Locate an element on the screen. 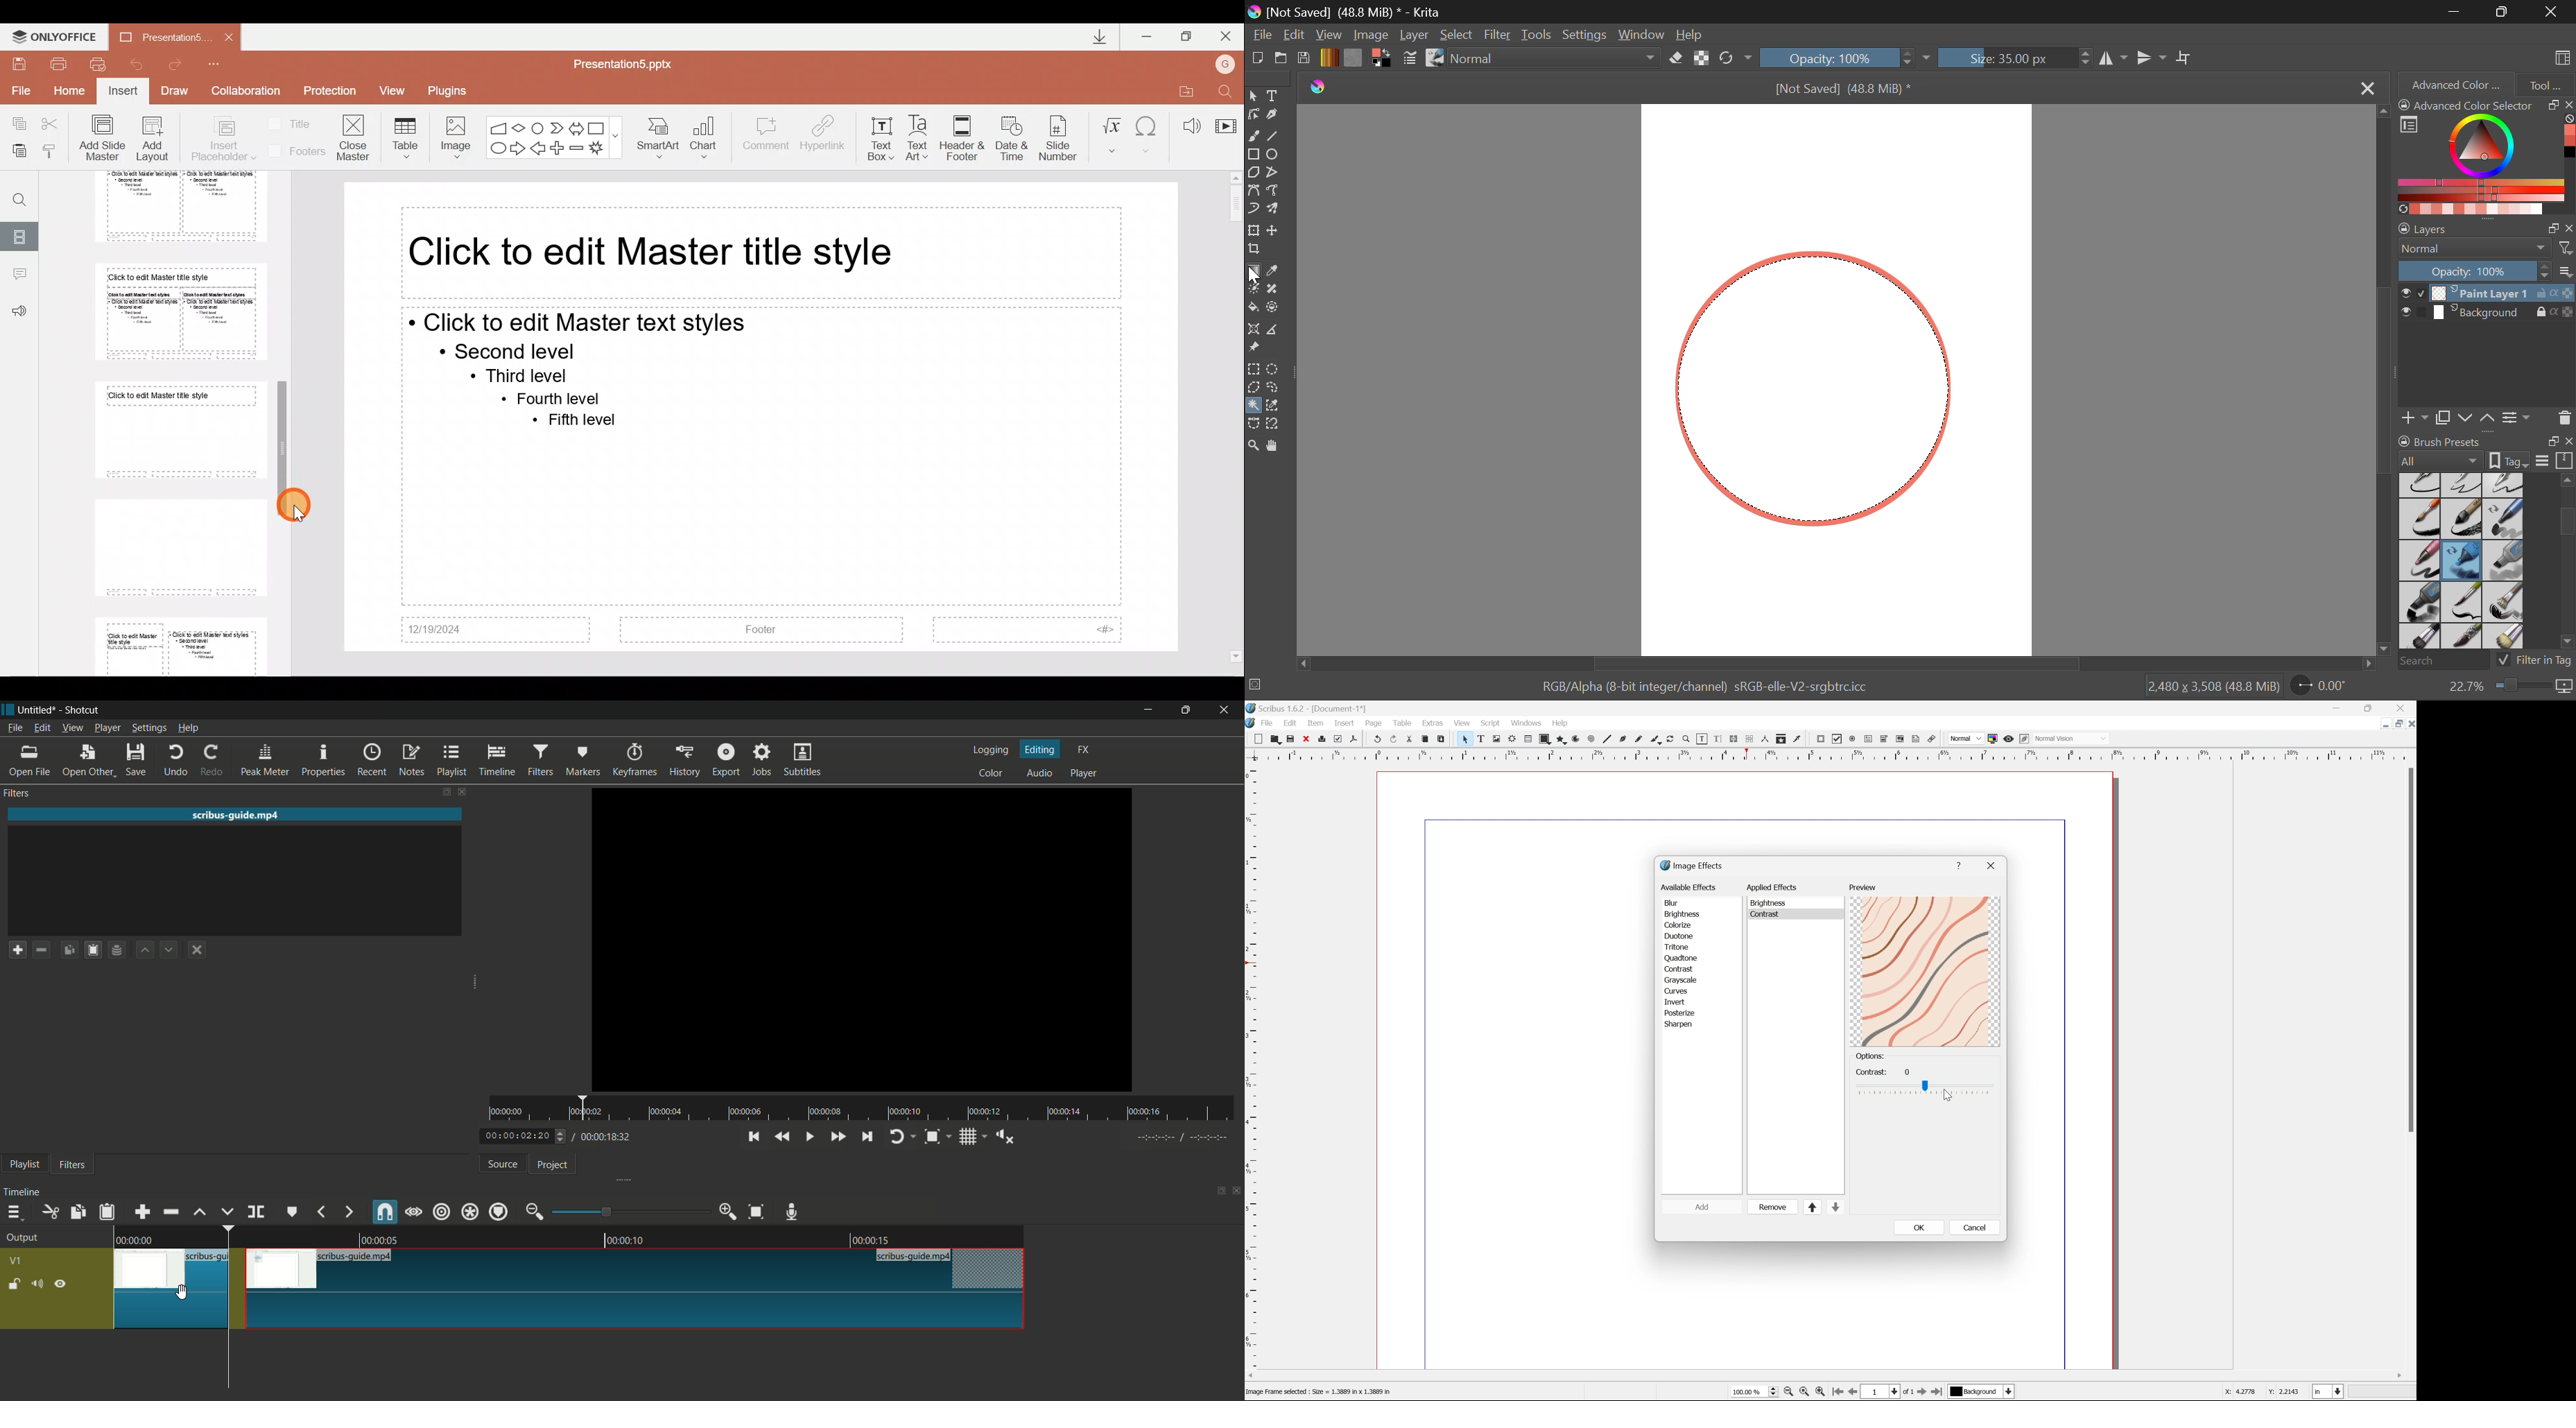  Minimize is located at coordinates (2400, 724).